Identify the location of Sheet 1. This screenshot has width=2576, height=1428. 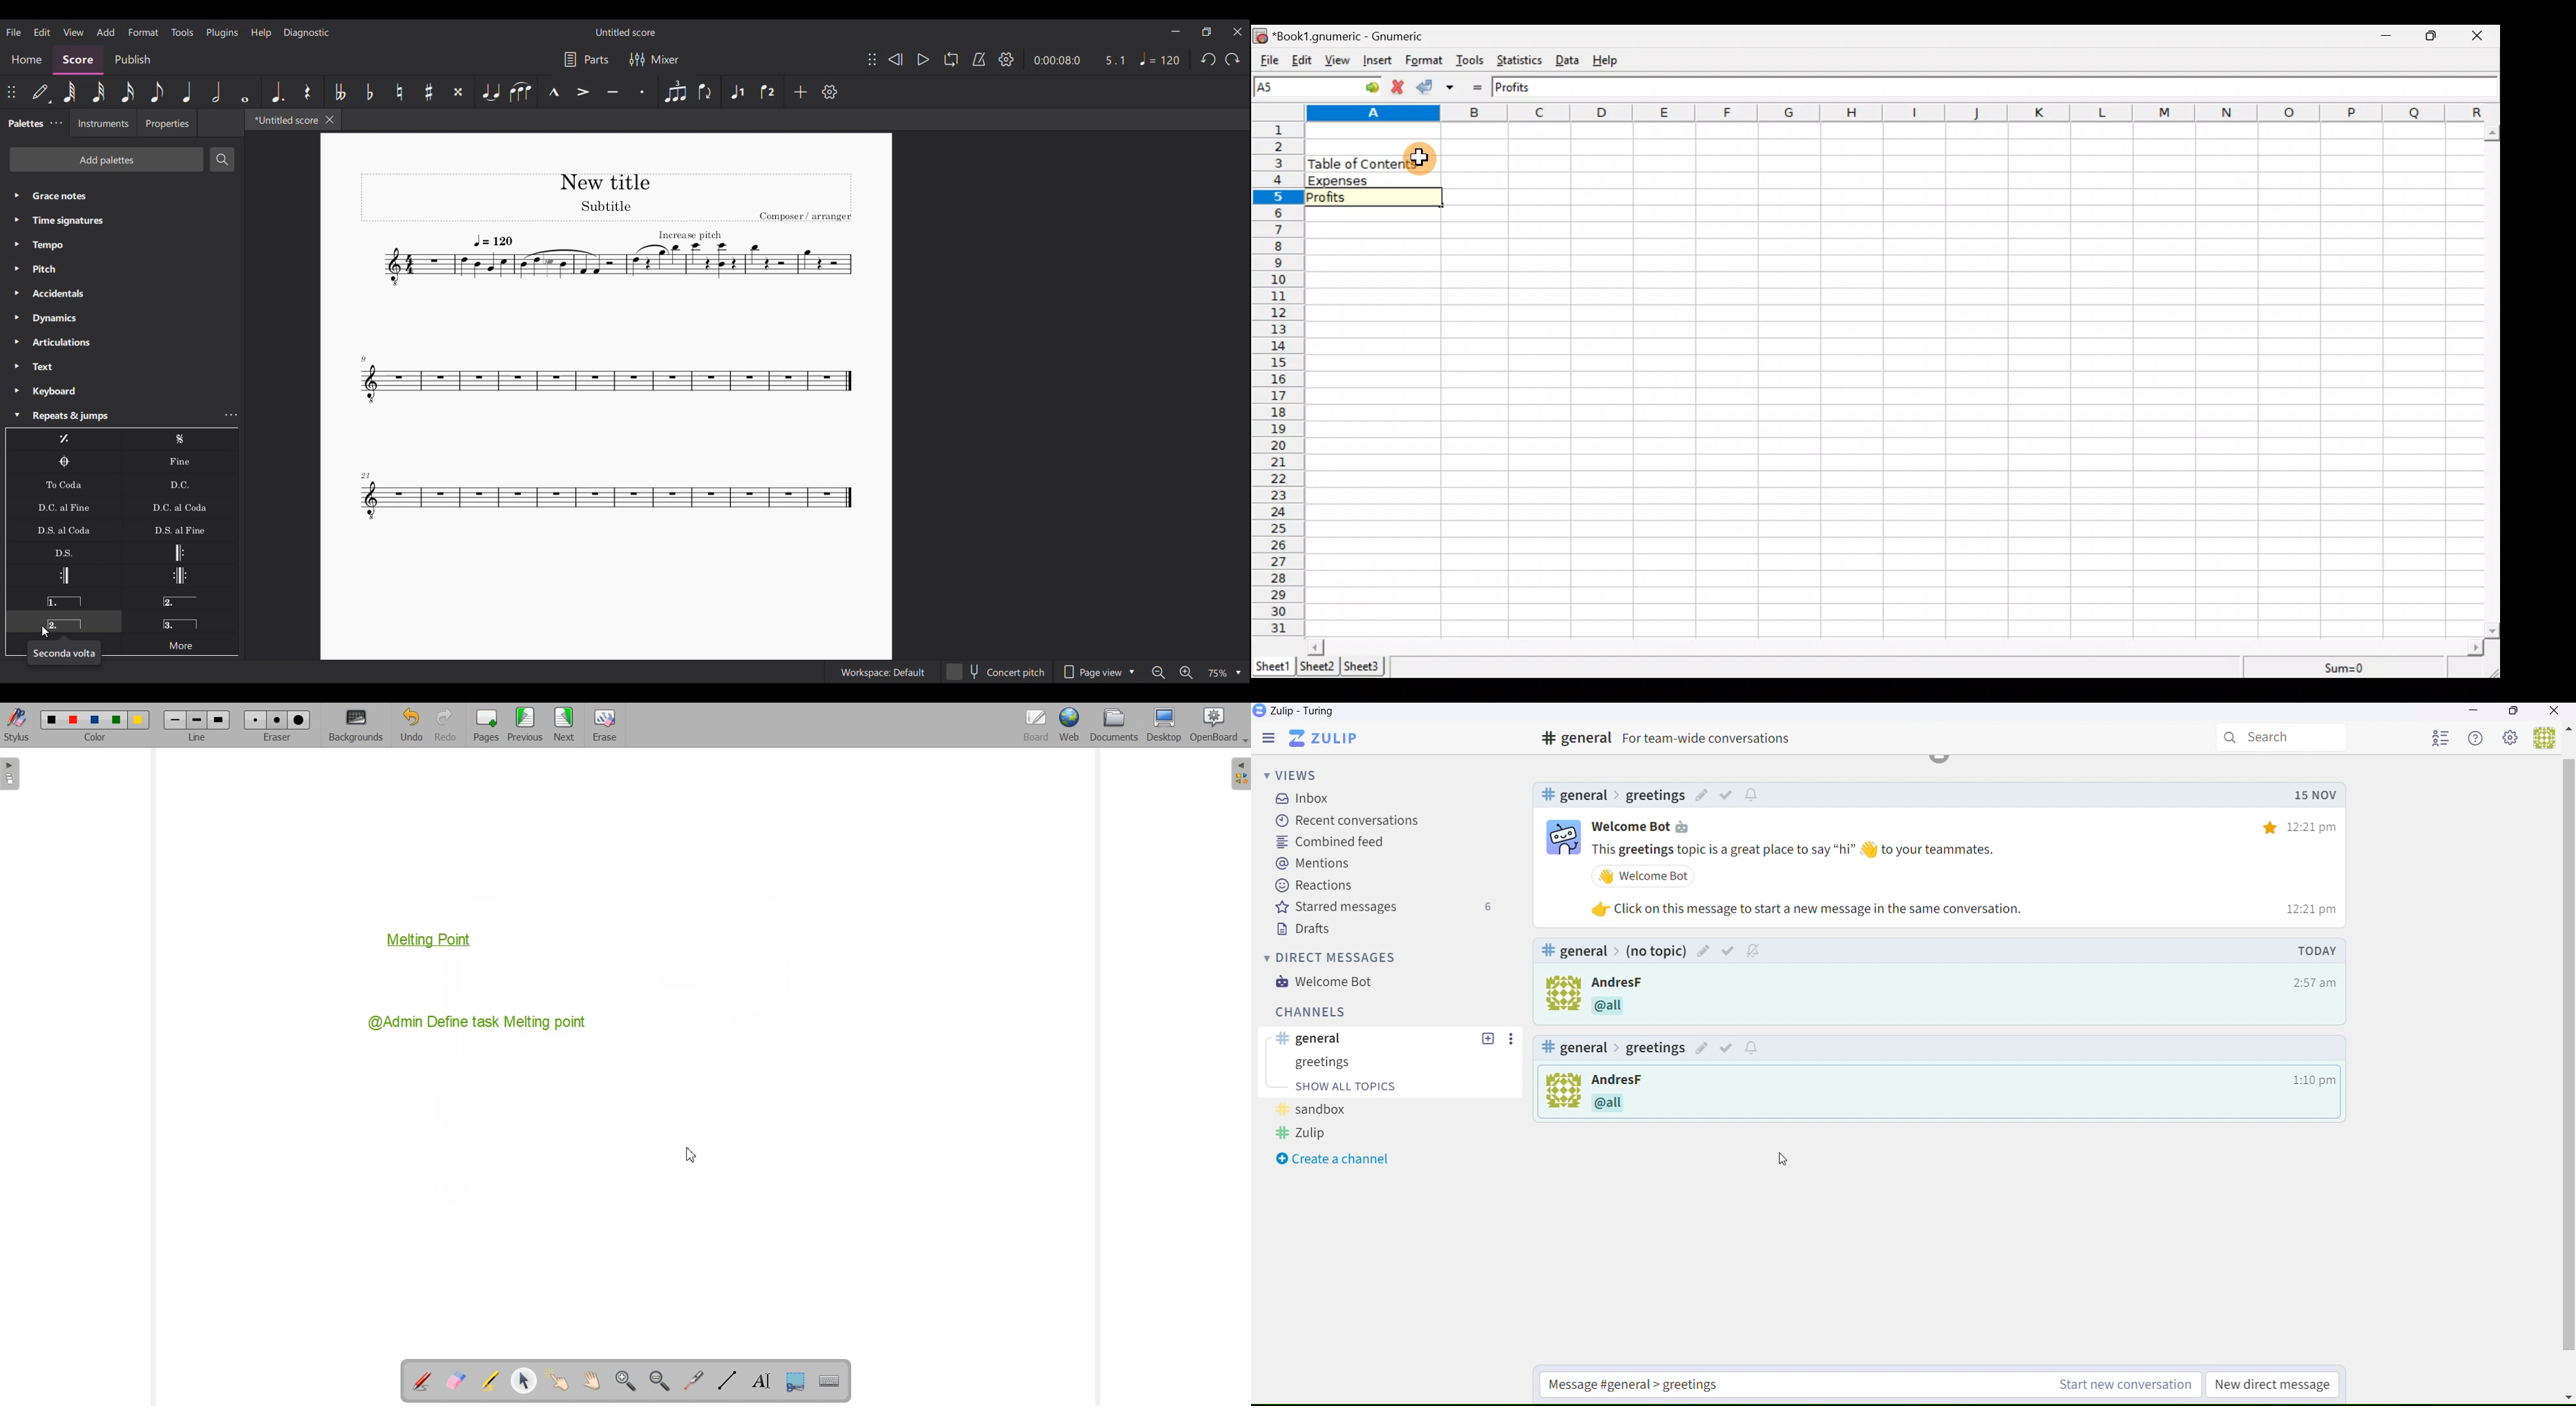
(1273, 666).